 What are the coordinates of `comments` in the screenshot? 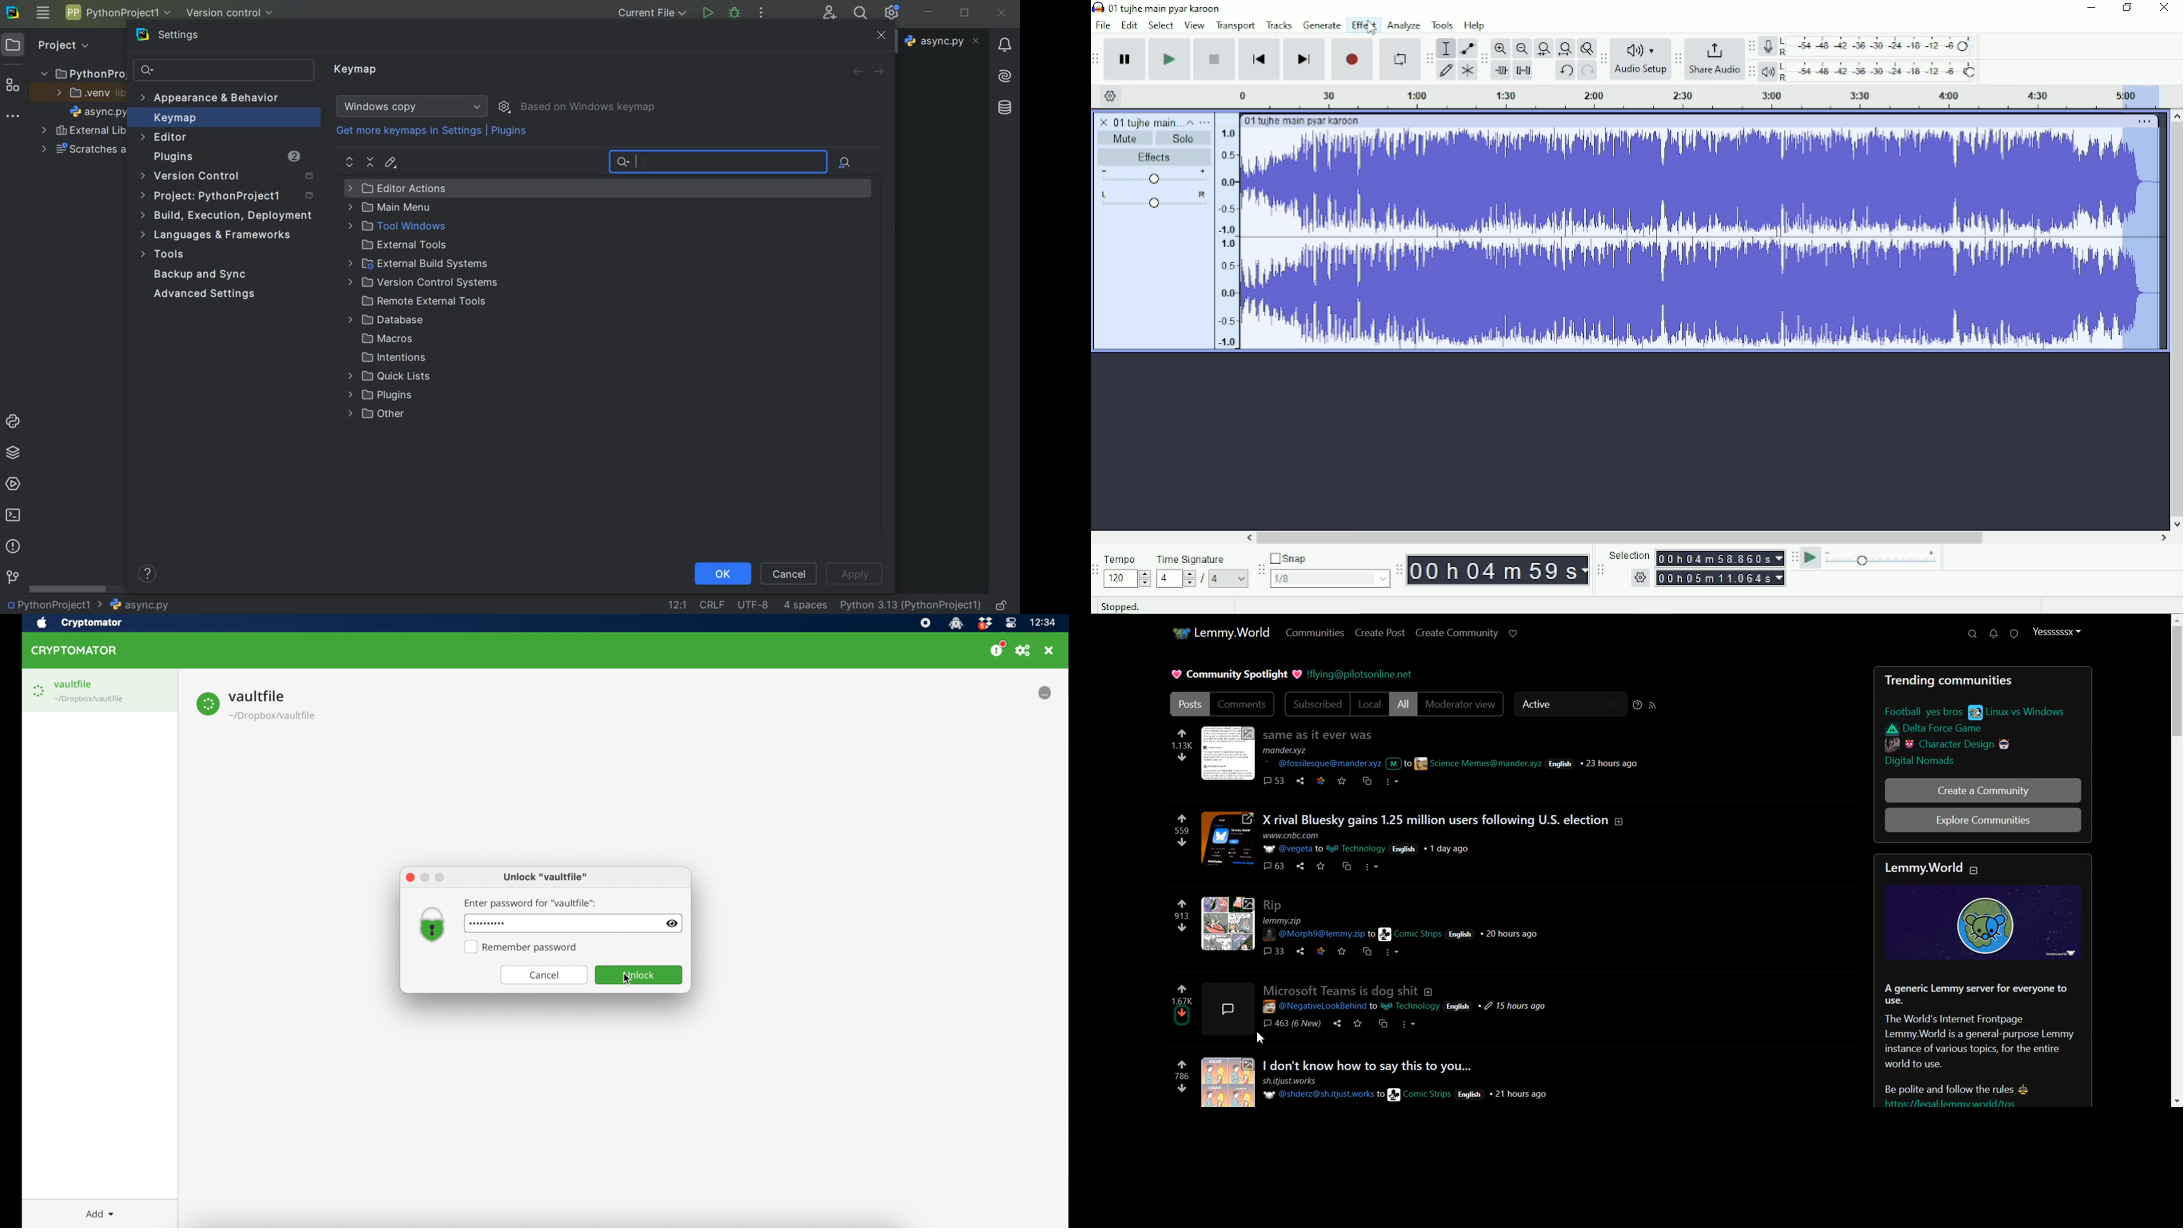 It's located at (1274, 782).